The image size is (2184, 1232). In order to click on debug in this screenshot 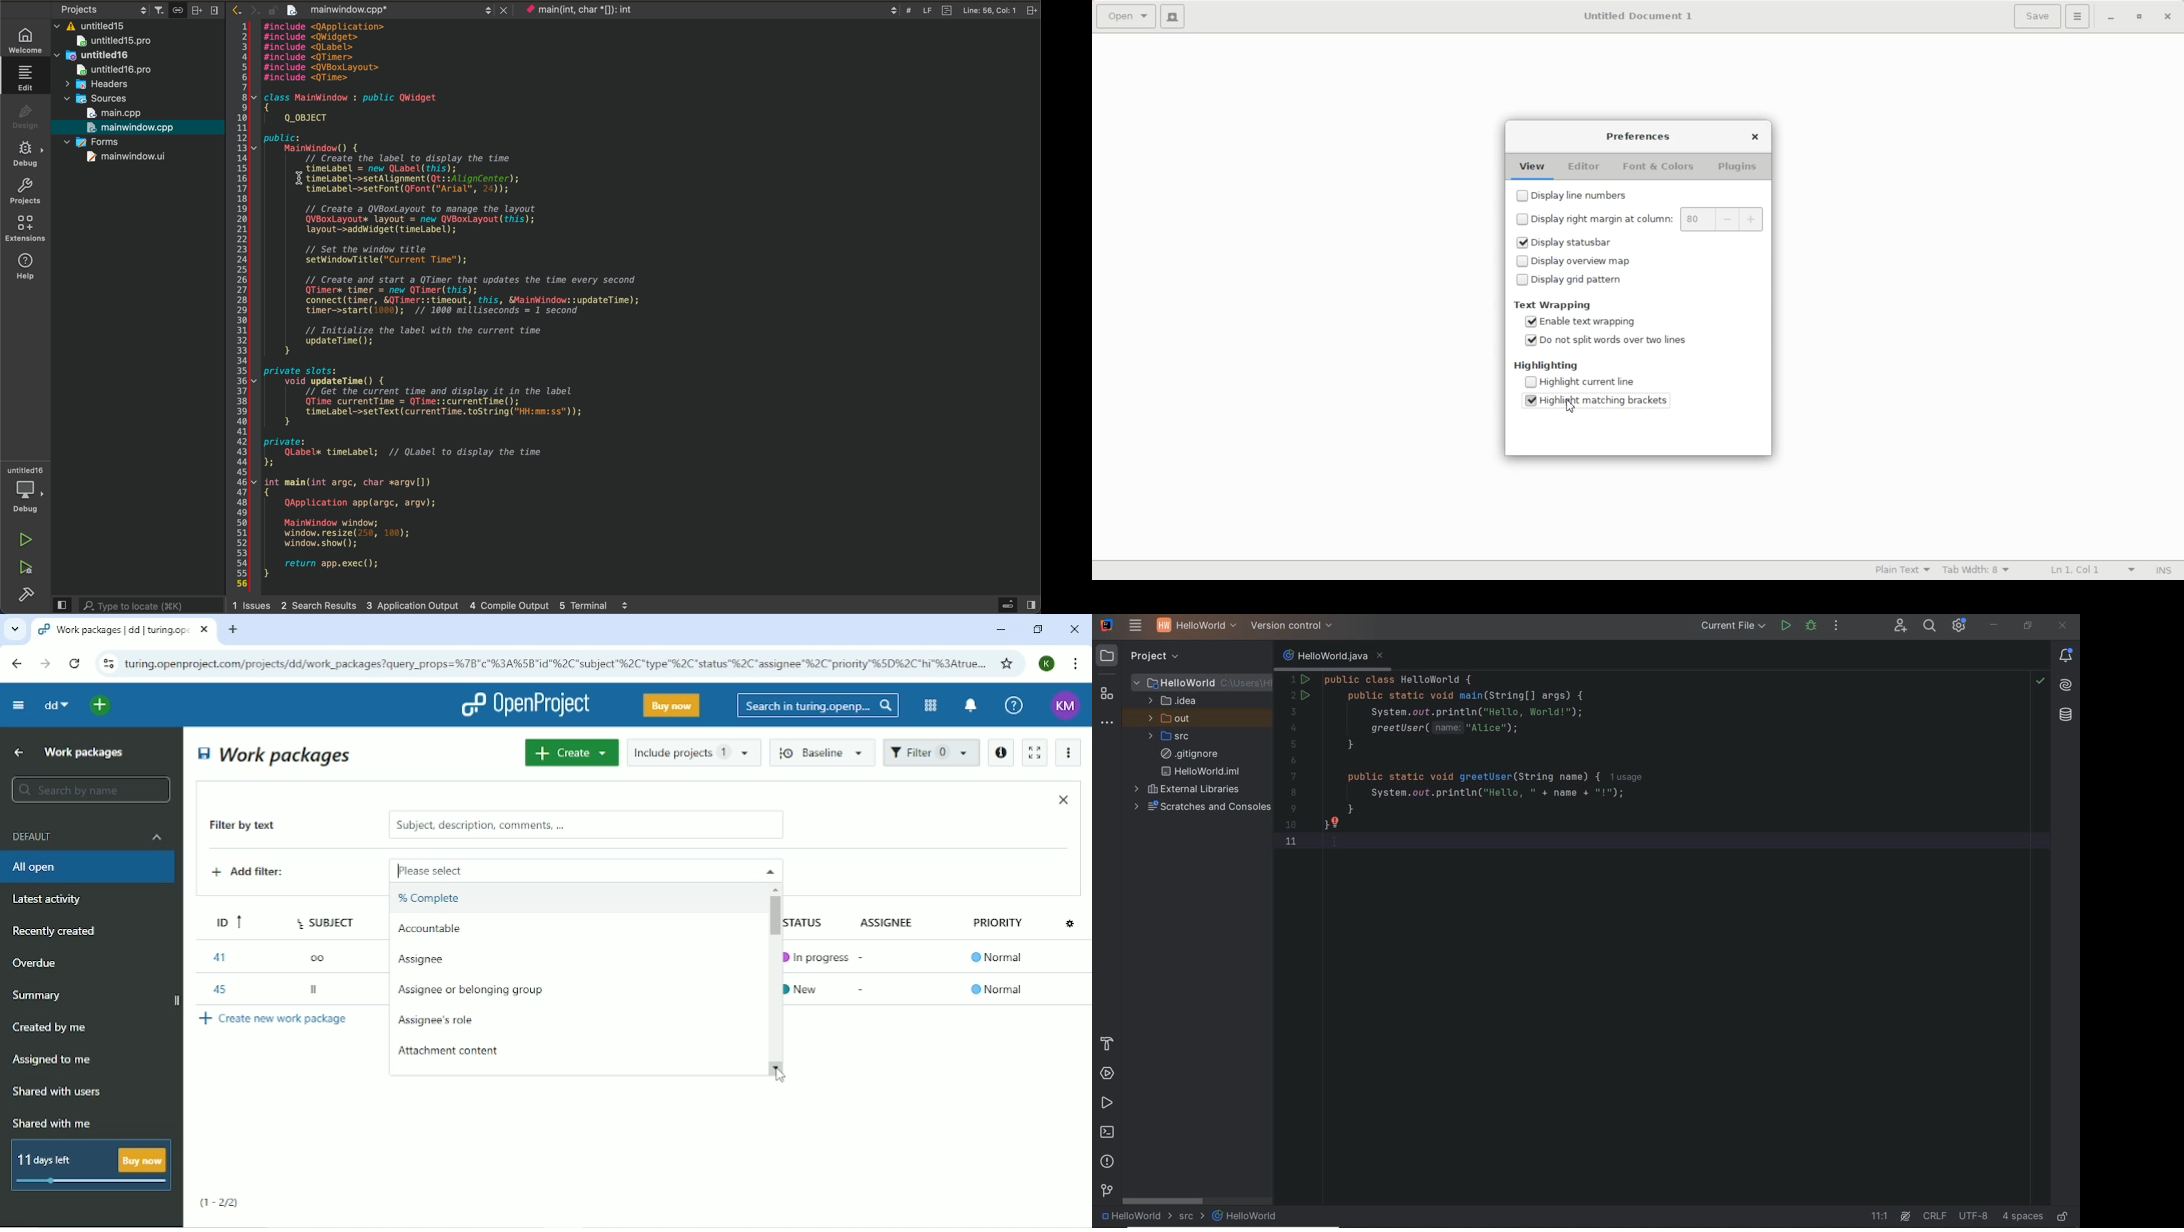, I will do `click(24, 153)`.